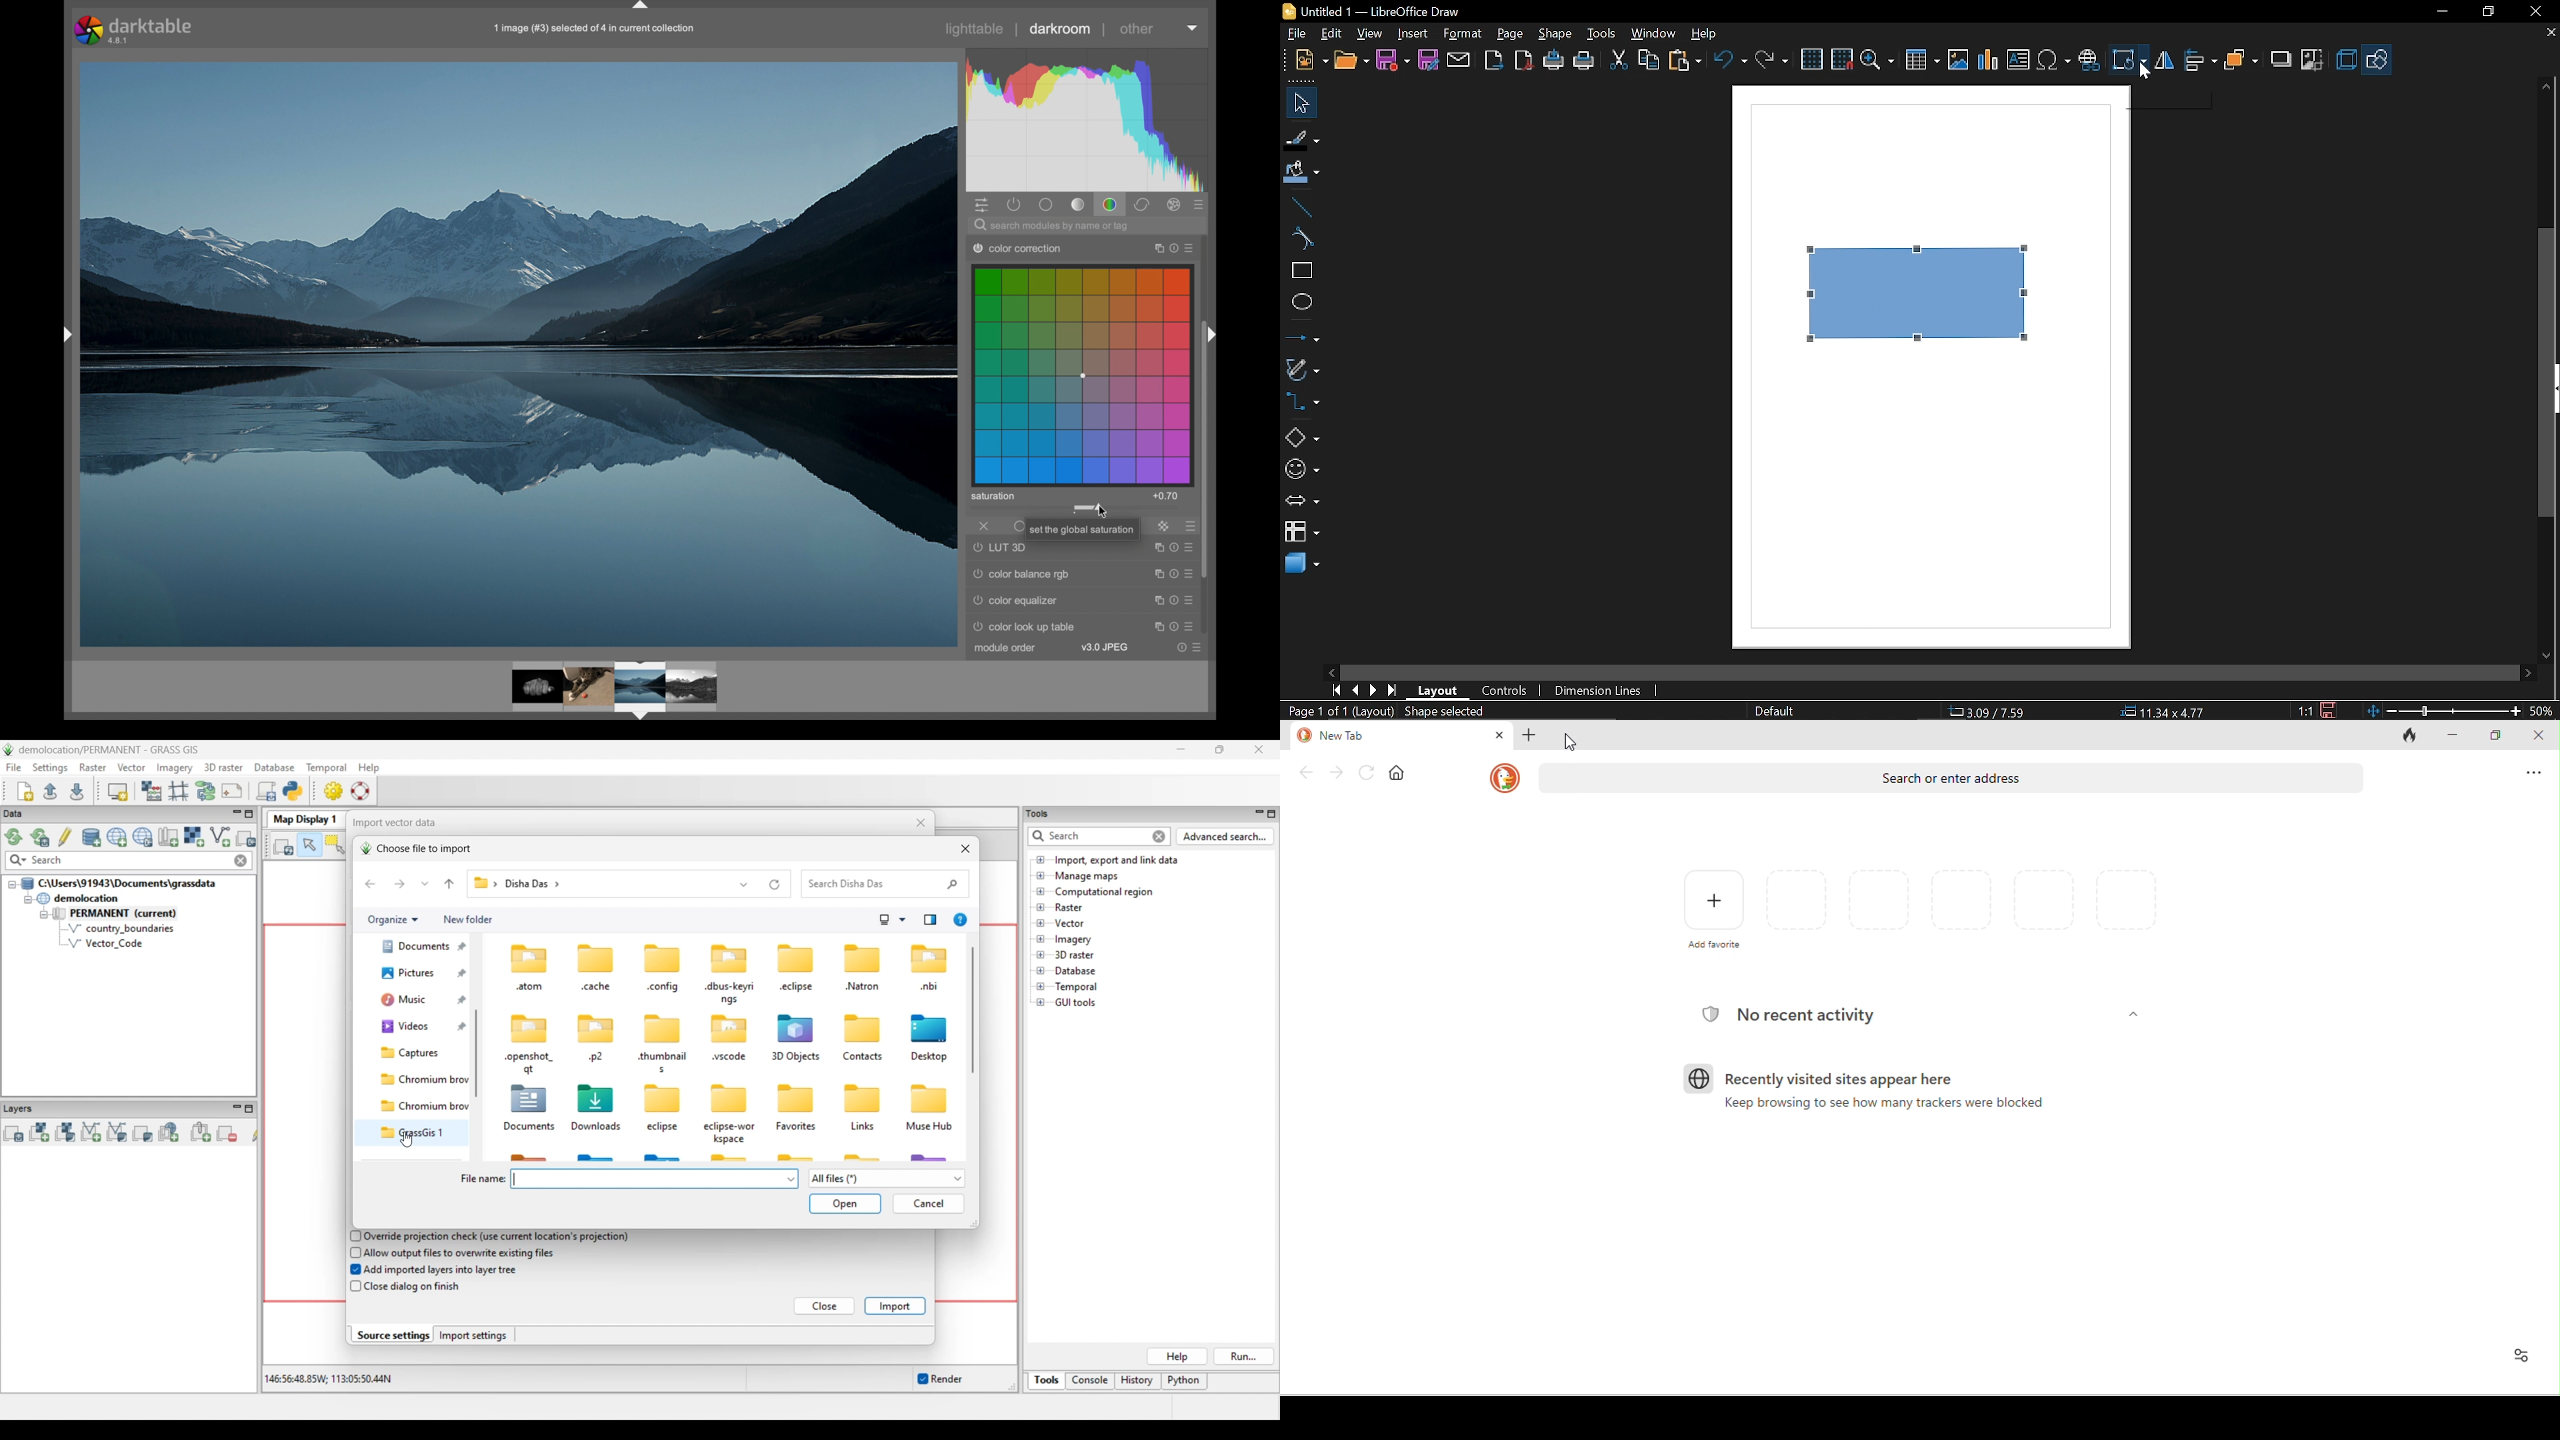 This screenshot has width=2576, height=1456. I want to click on photo preview, so click(531, 689).